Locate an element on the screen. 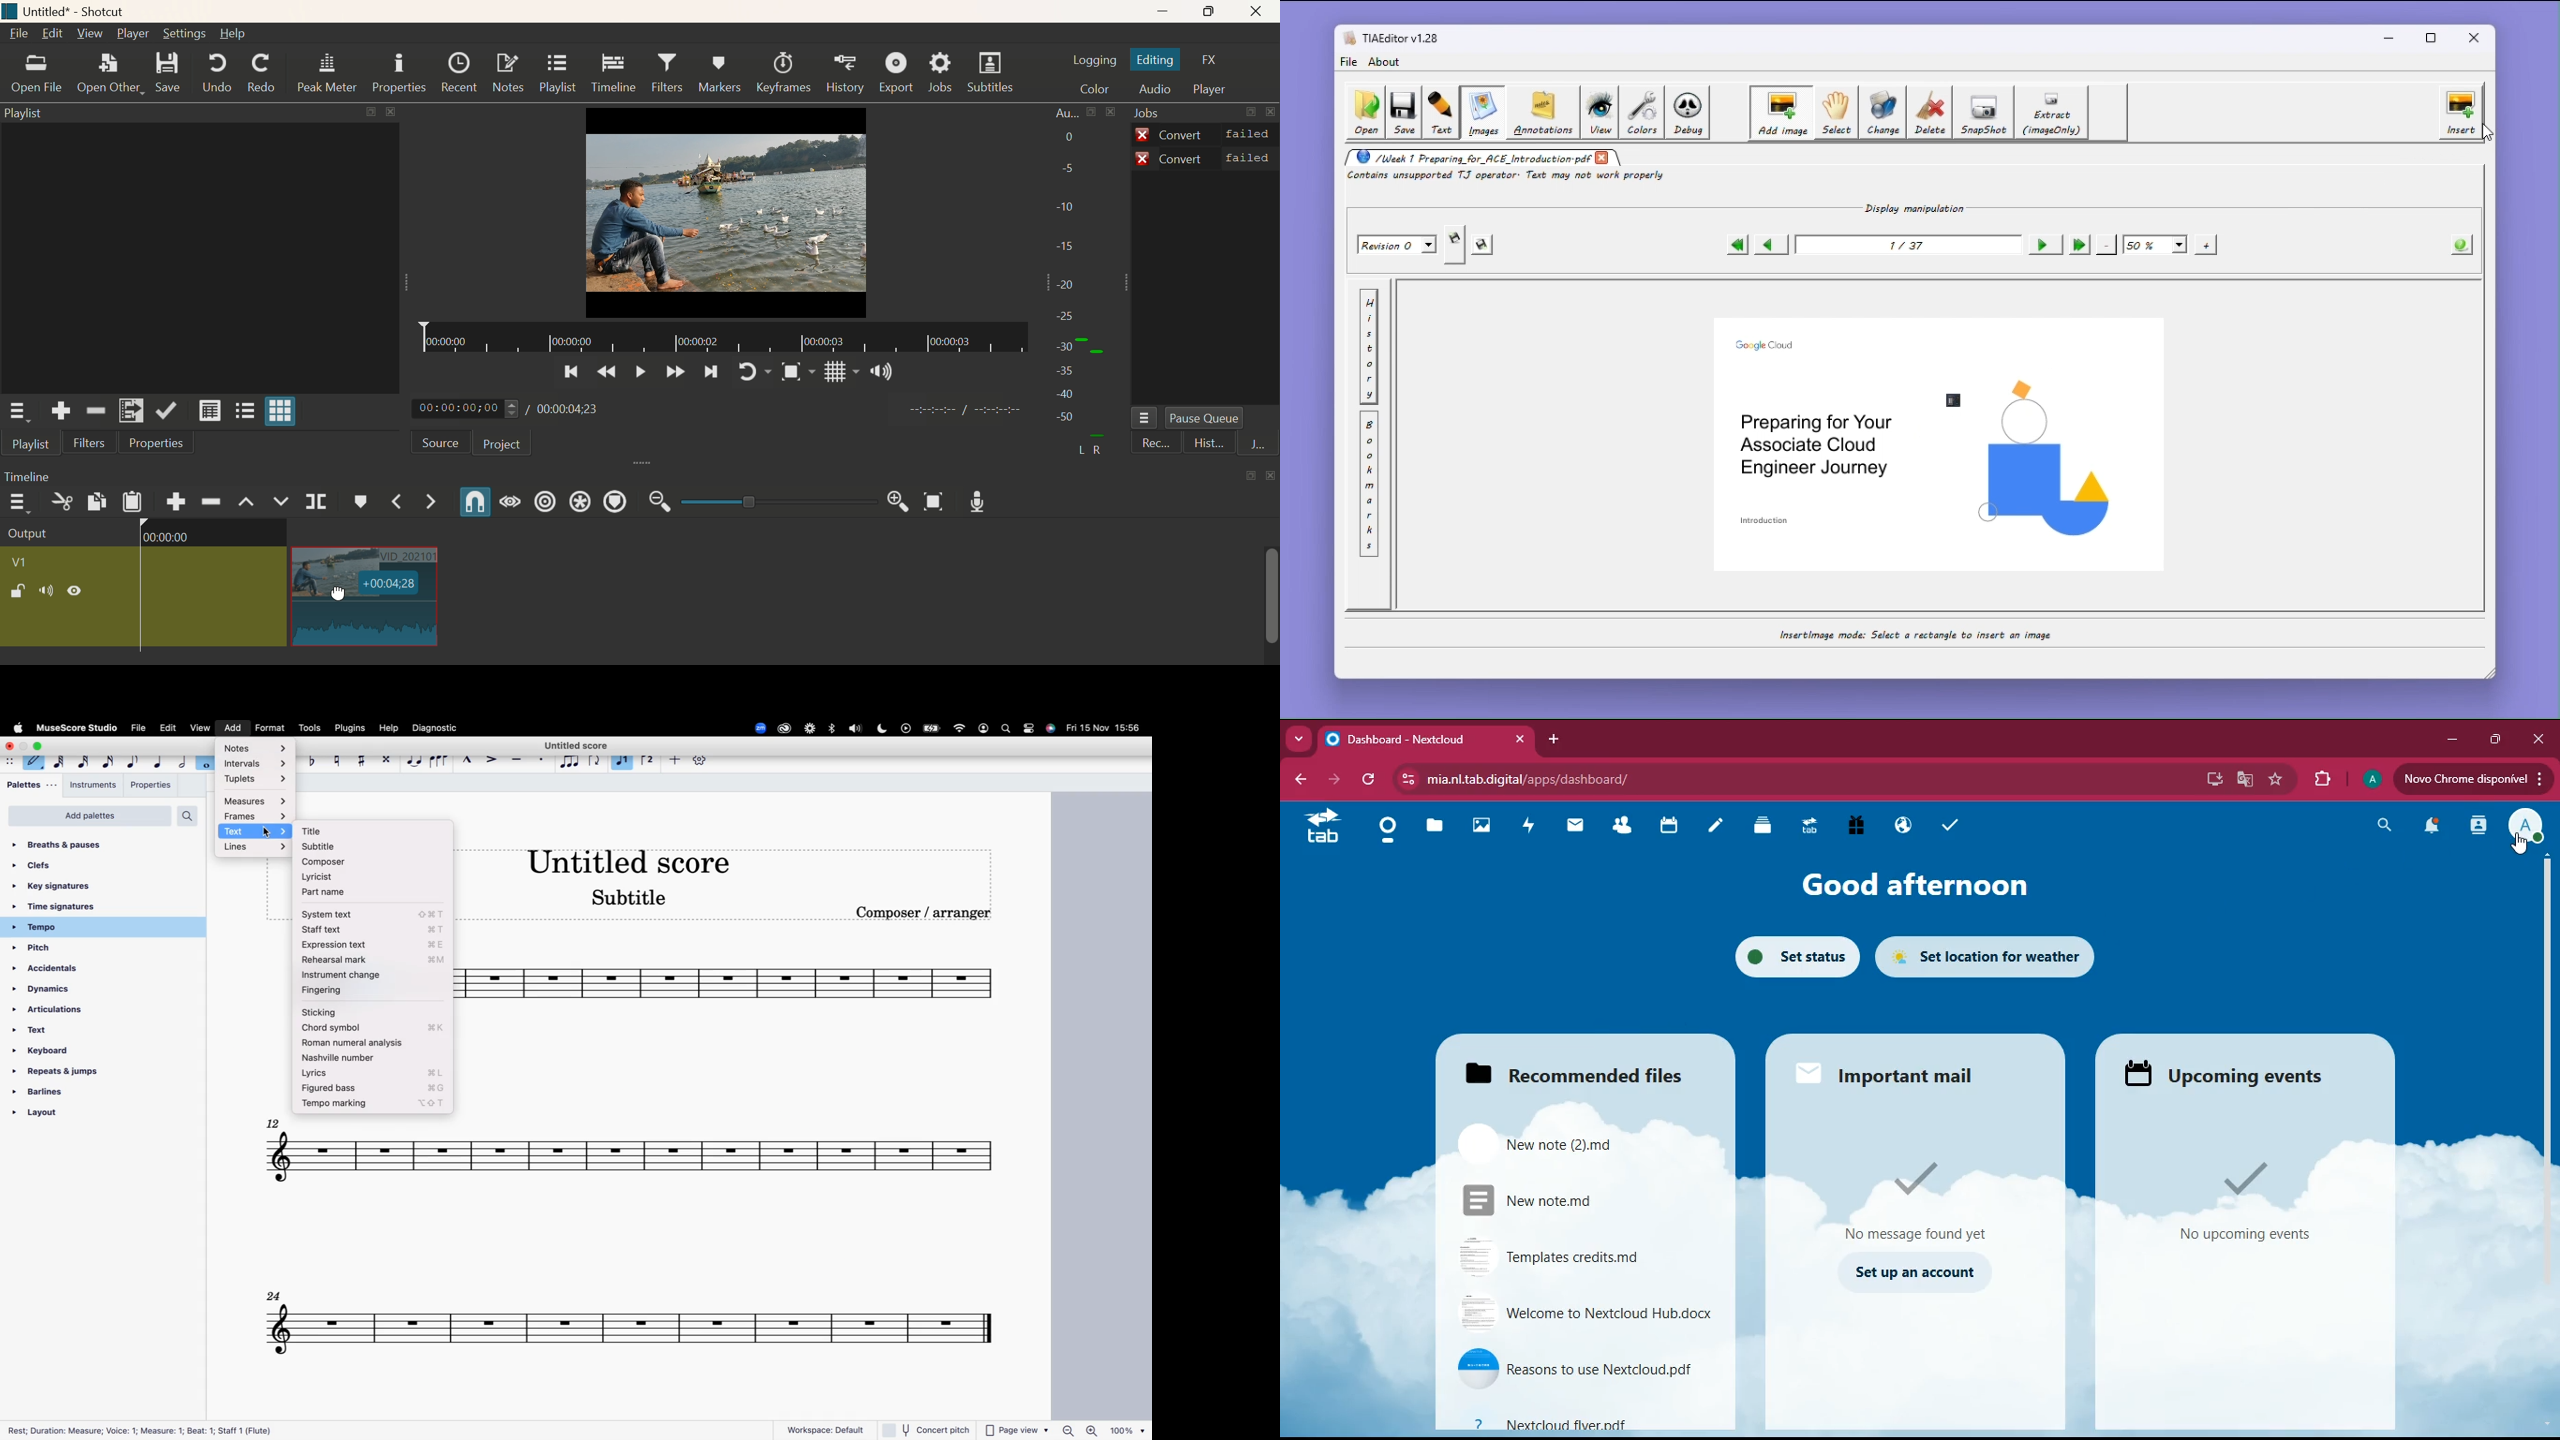 The height and width of the screenshot is (1456, 2576). tuplets is located at coordinates (255, 781).